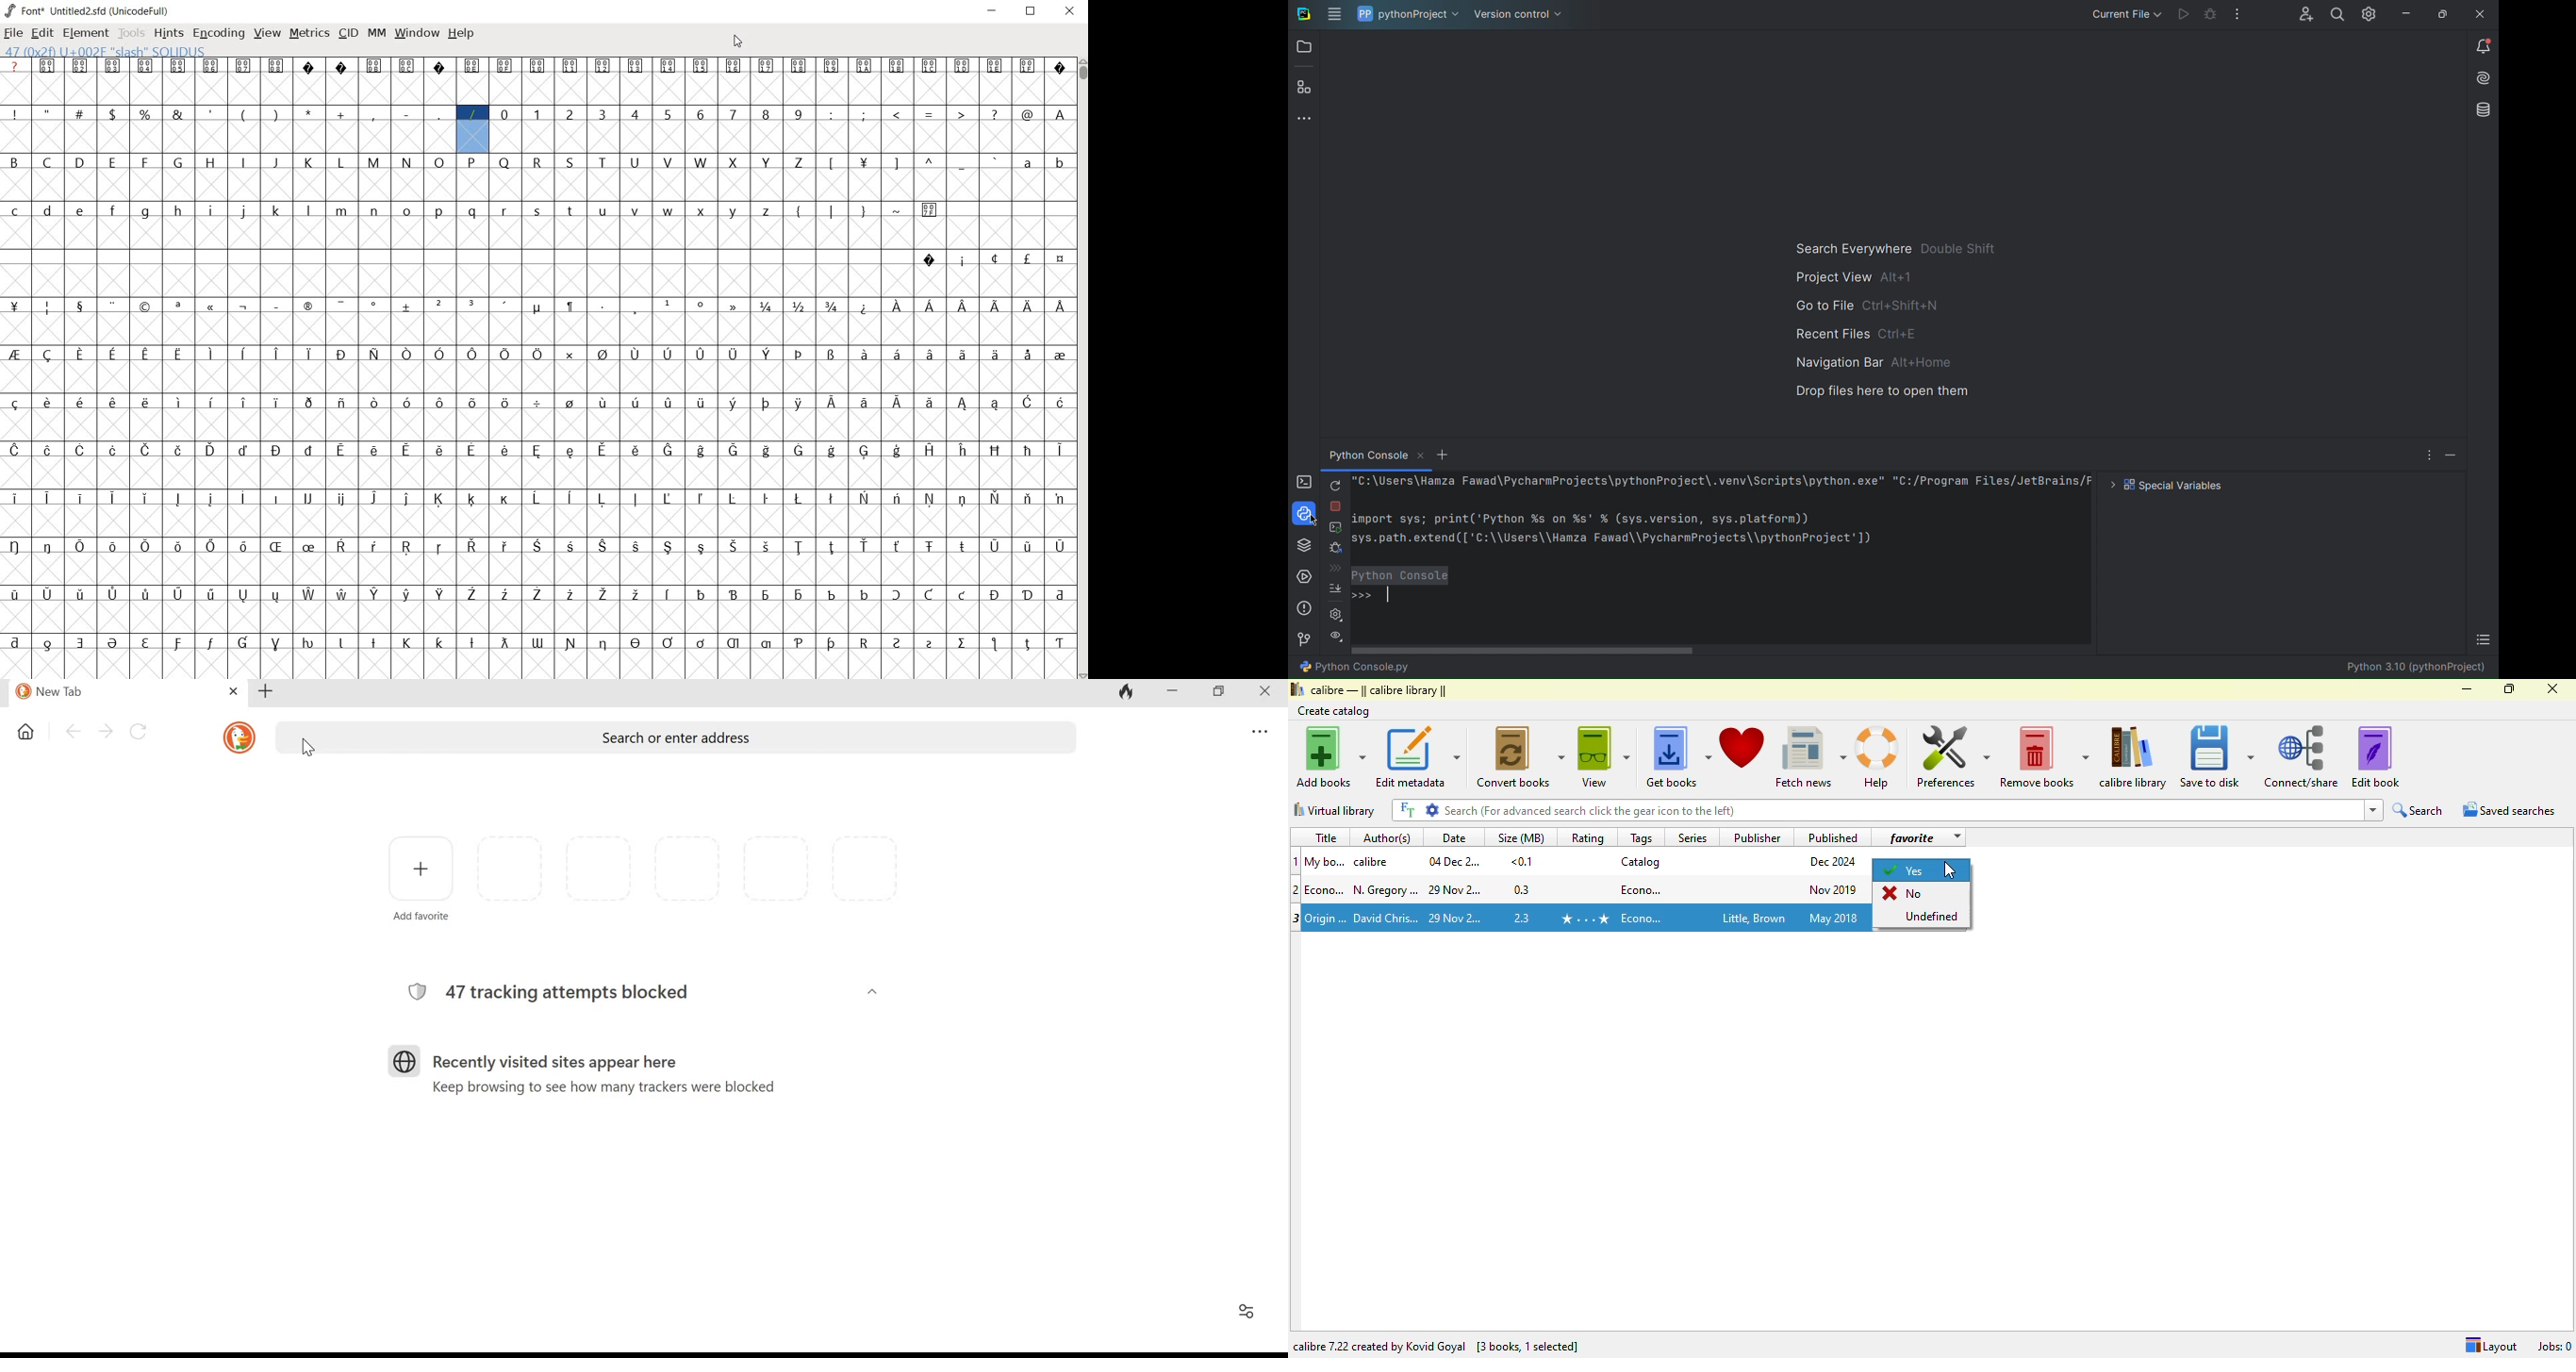 The width and height of the screenshot is (2576, 1372). I want to click on glyph, so click(1061, 165).